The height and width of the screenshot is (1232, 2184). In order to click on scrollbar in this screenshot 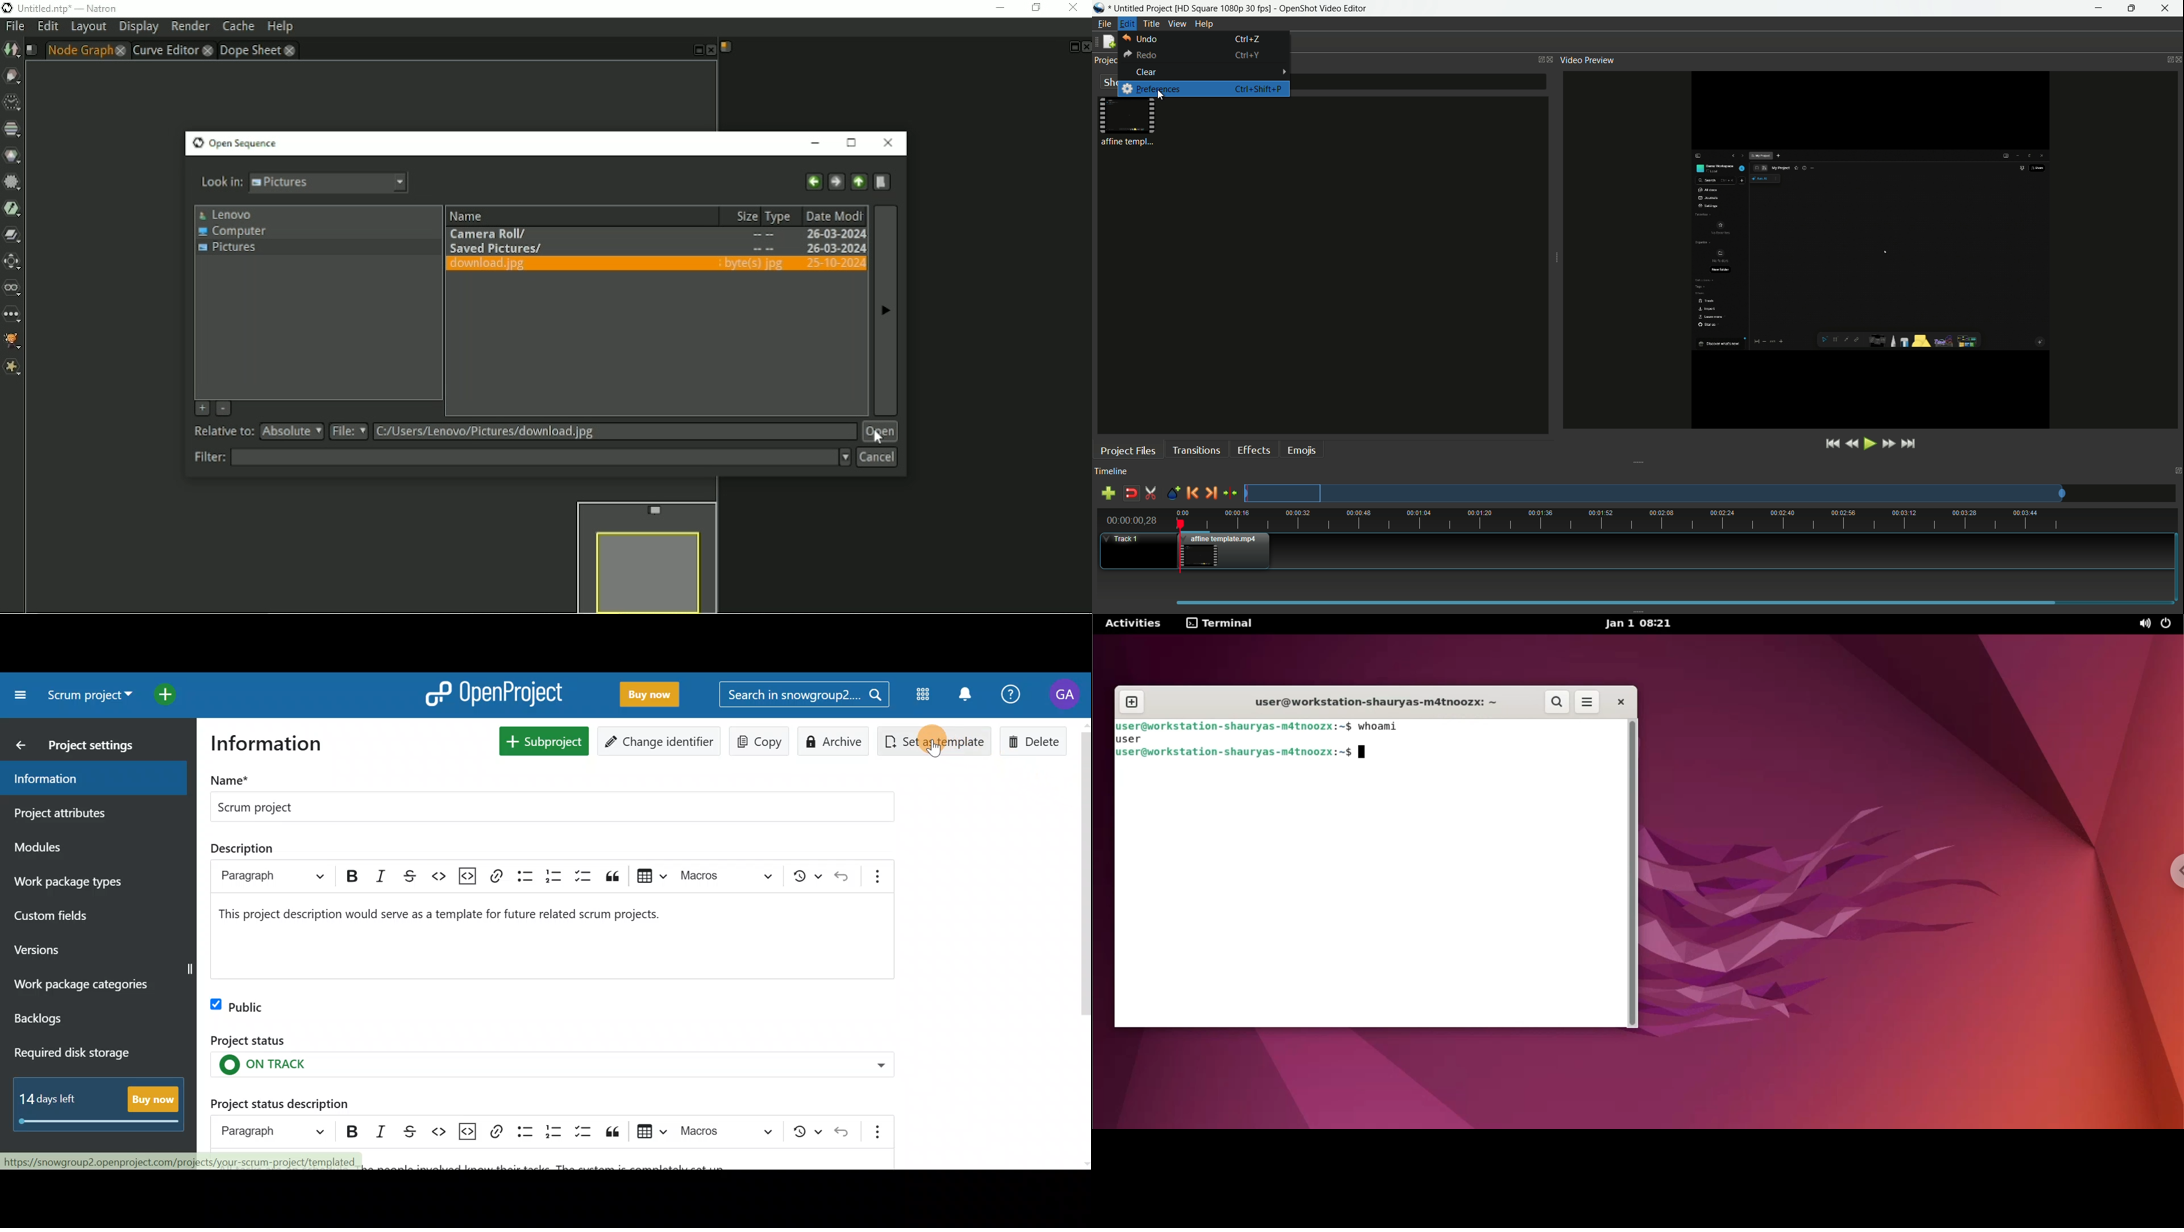, I will do `click(1633, 874)`.